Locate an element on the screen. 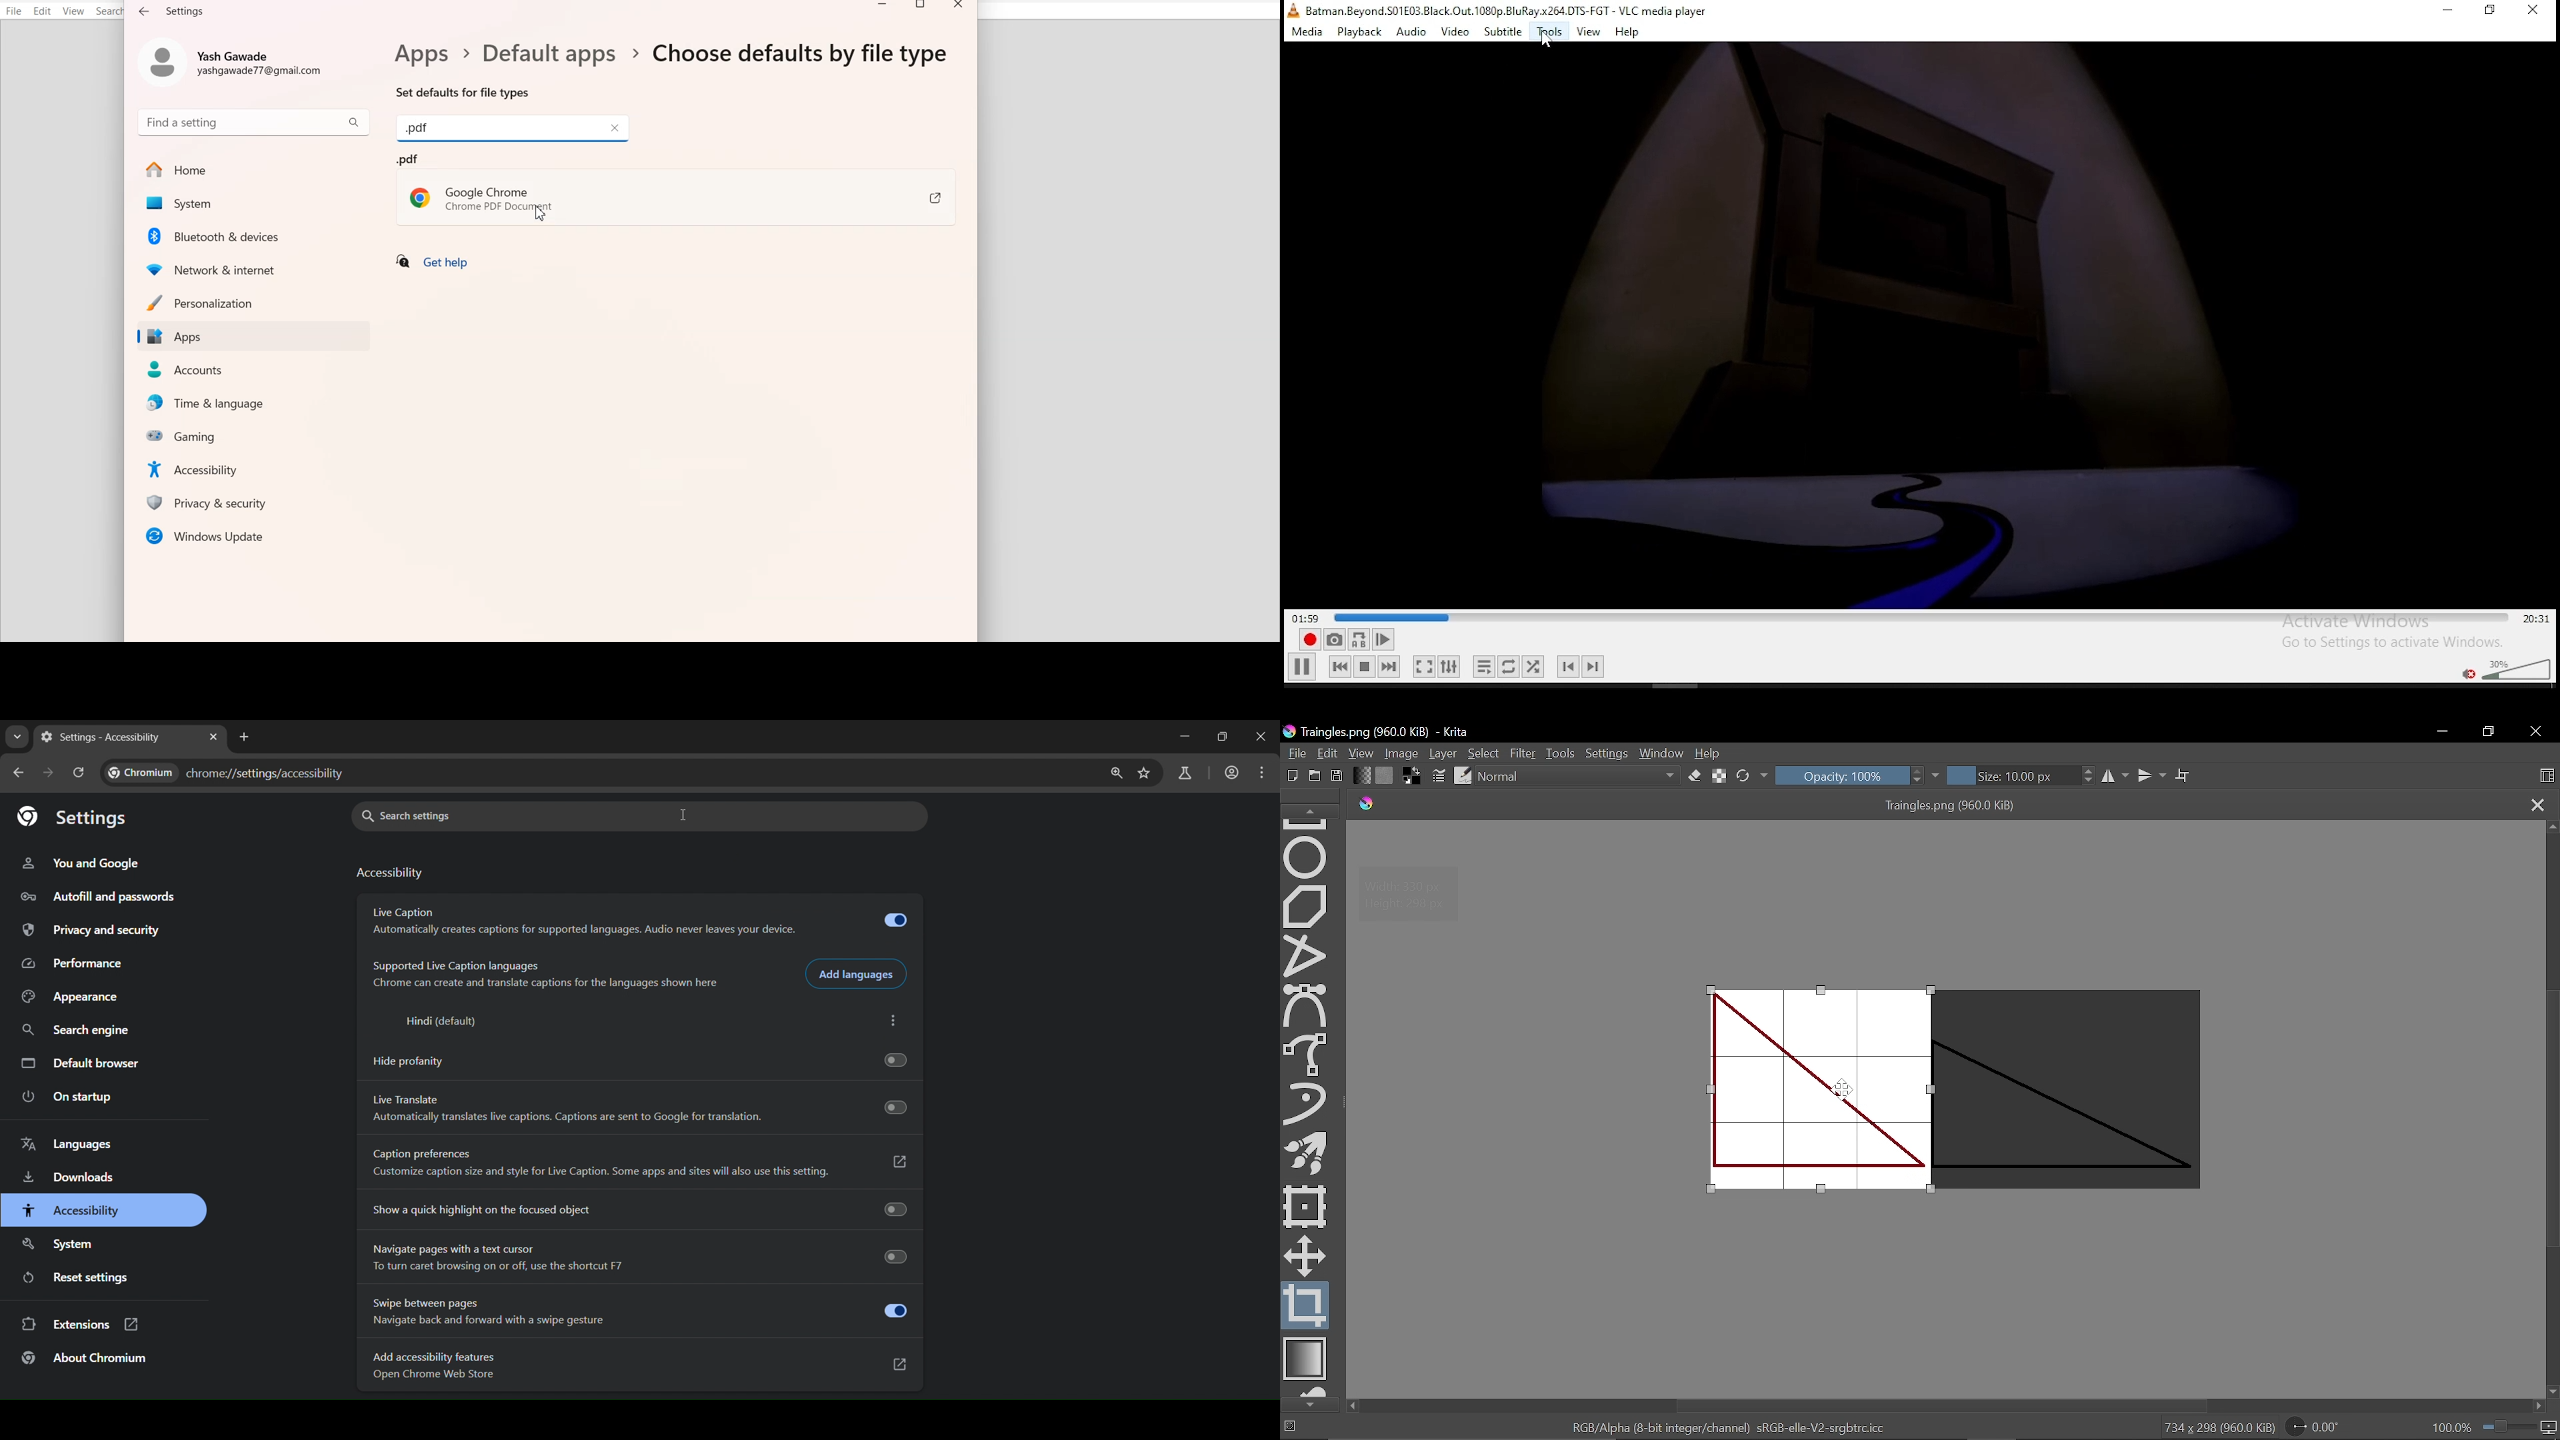  Cropped image is located at coordinates (1819, 1091).